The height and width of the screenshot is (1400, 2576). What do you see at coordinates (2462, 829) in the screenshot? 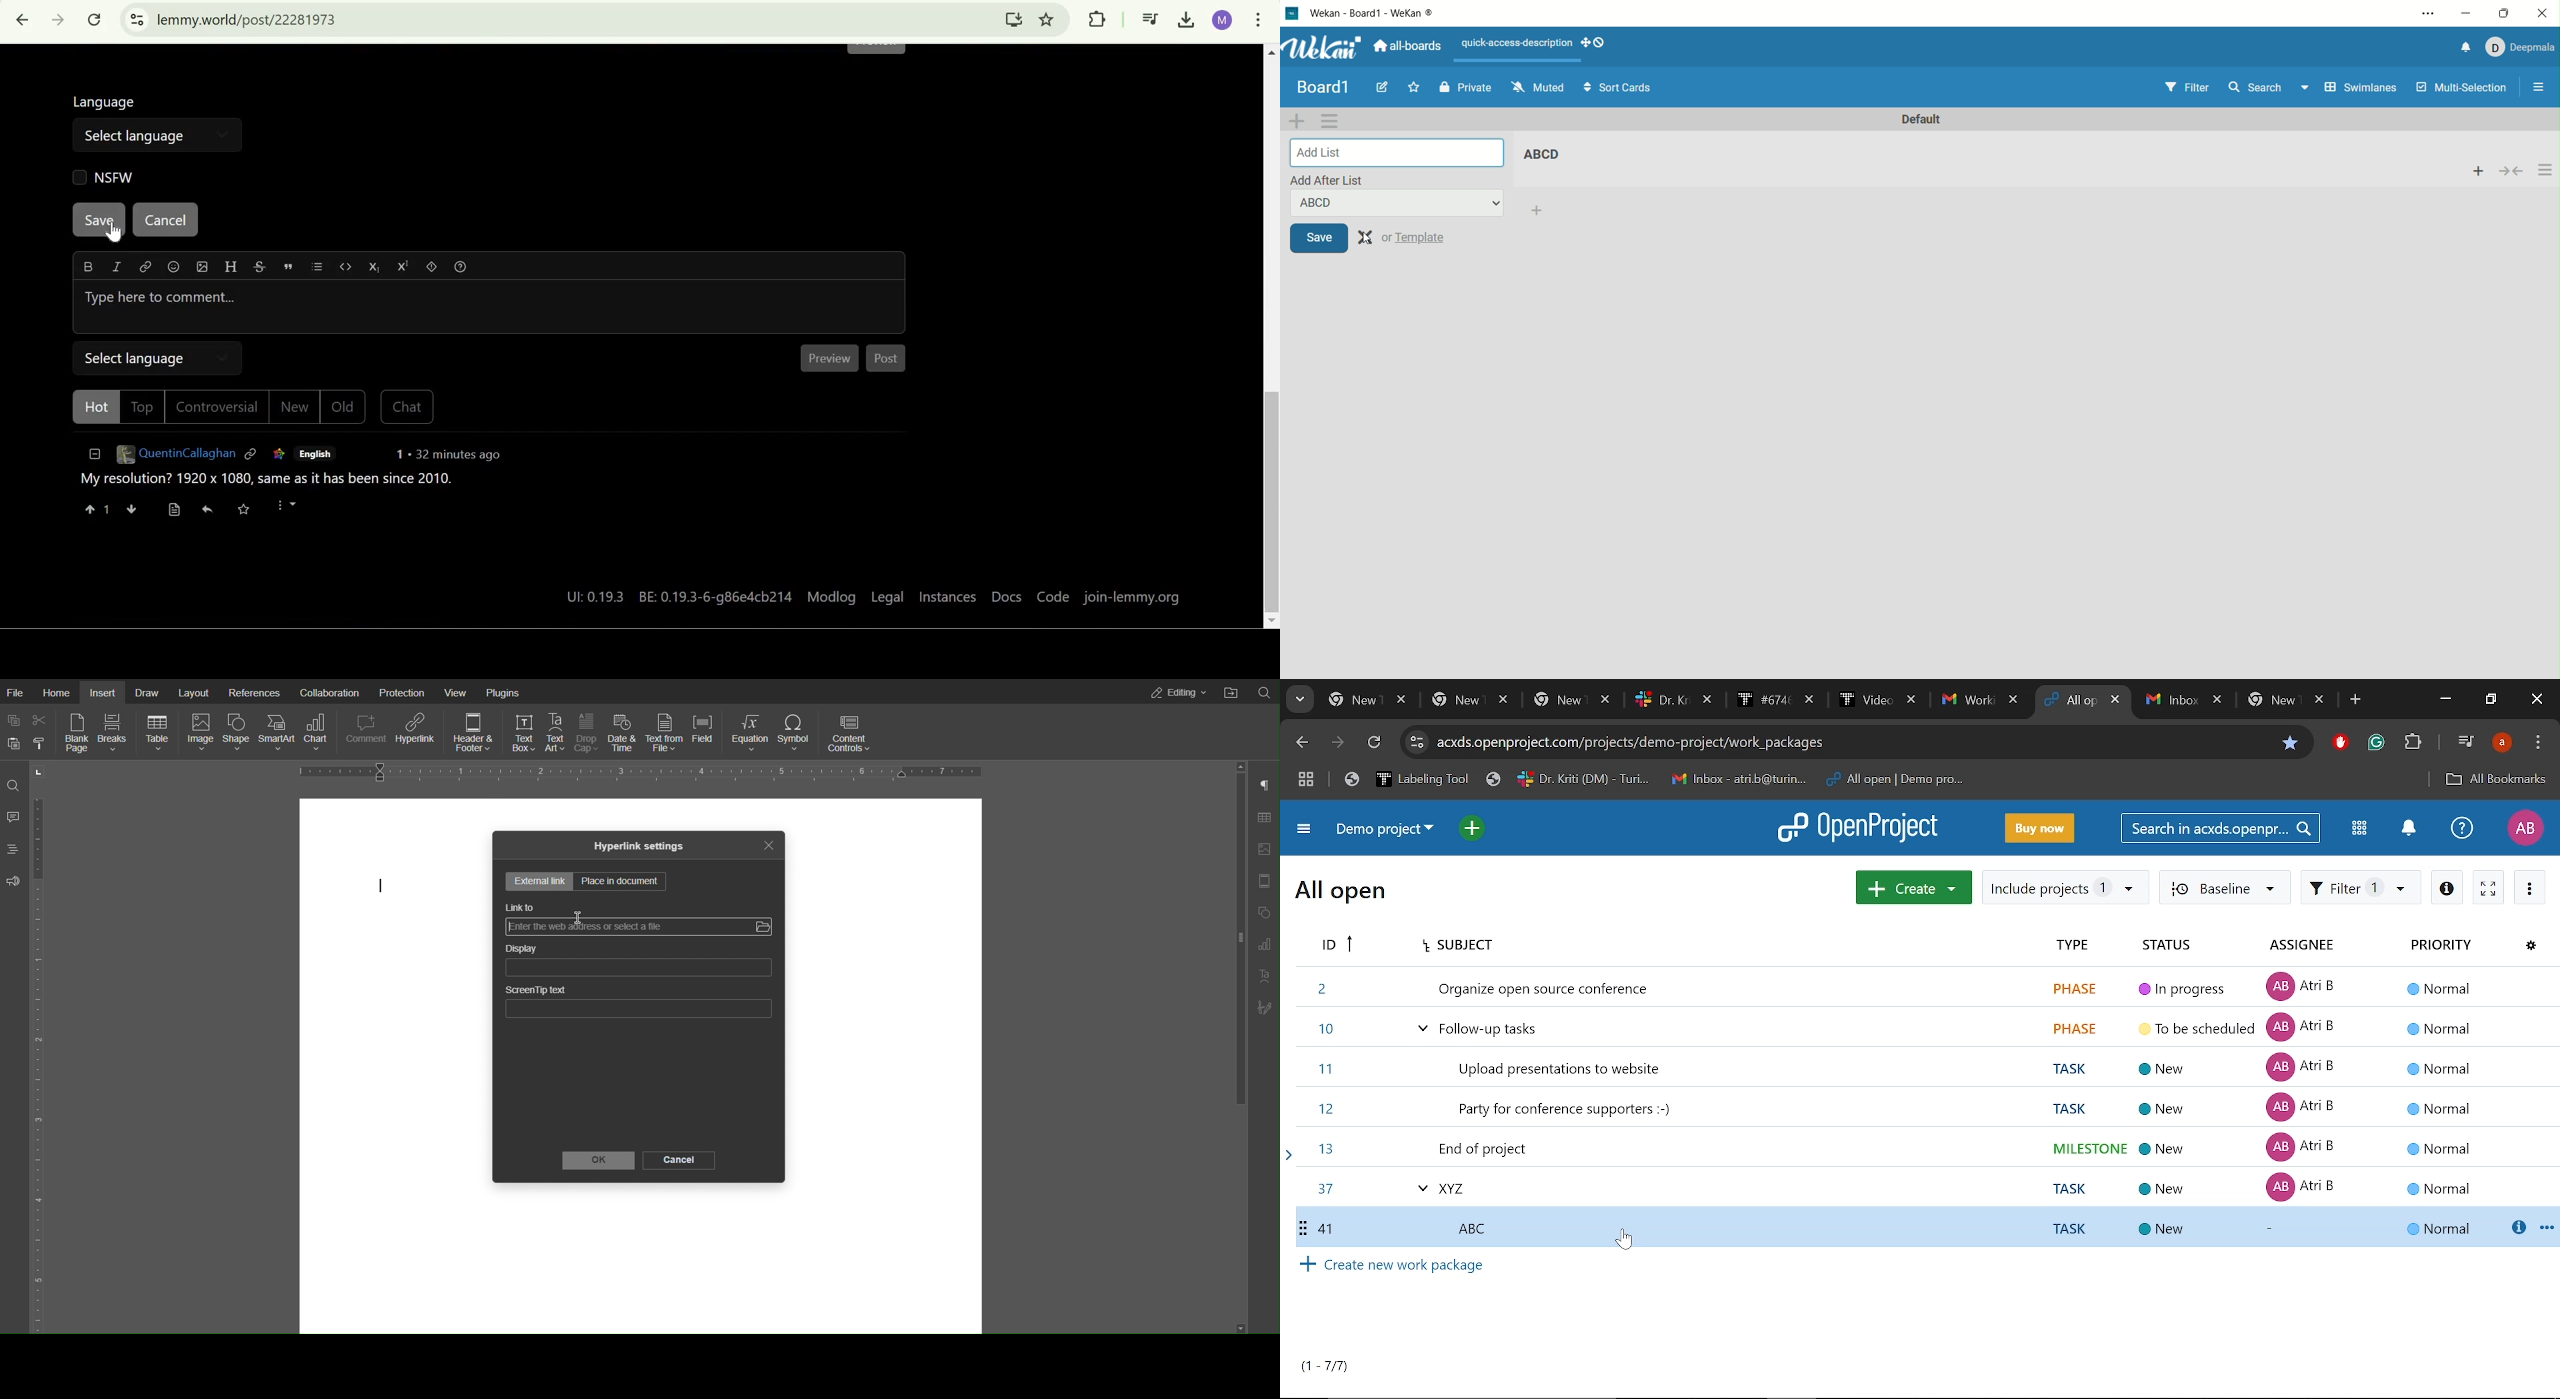
I see `Help` at bounding box center [2462, 829].